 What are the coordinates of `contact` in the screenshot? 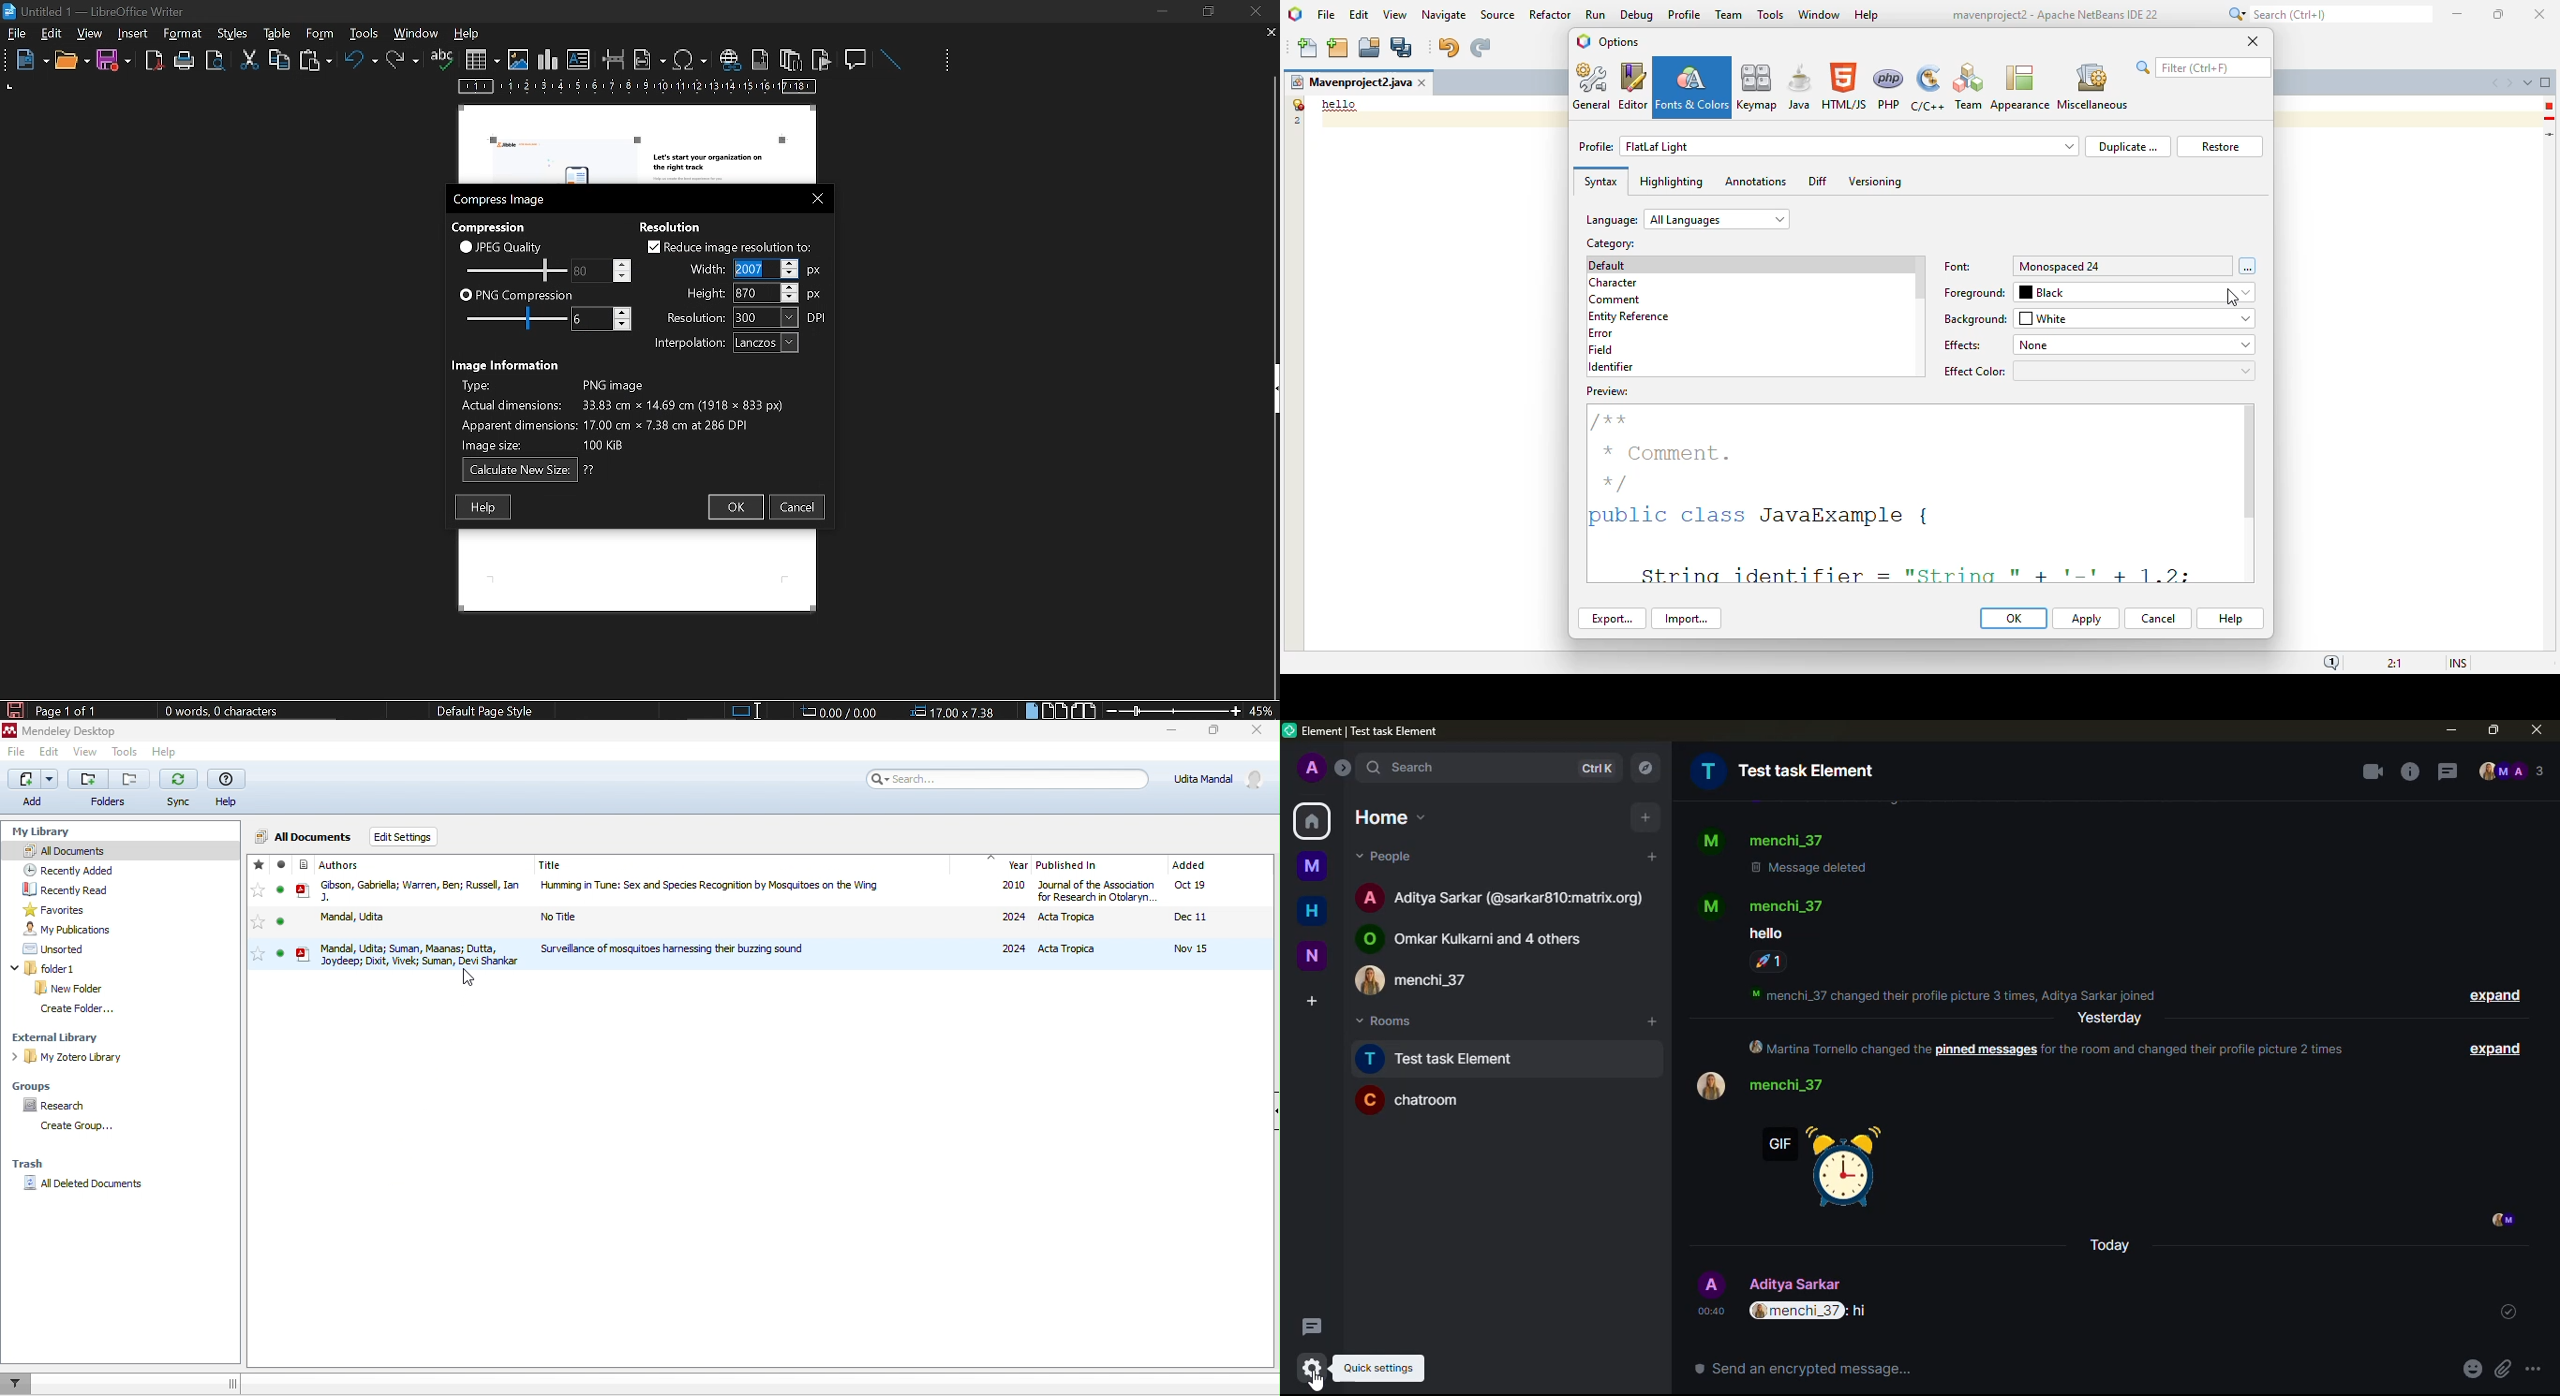 It's located at (1483, 936).